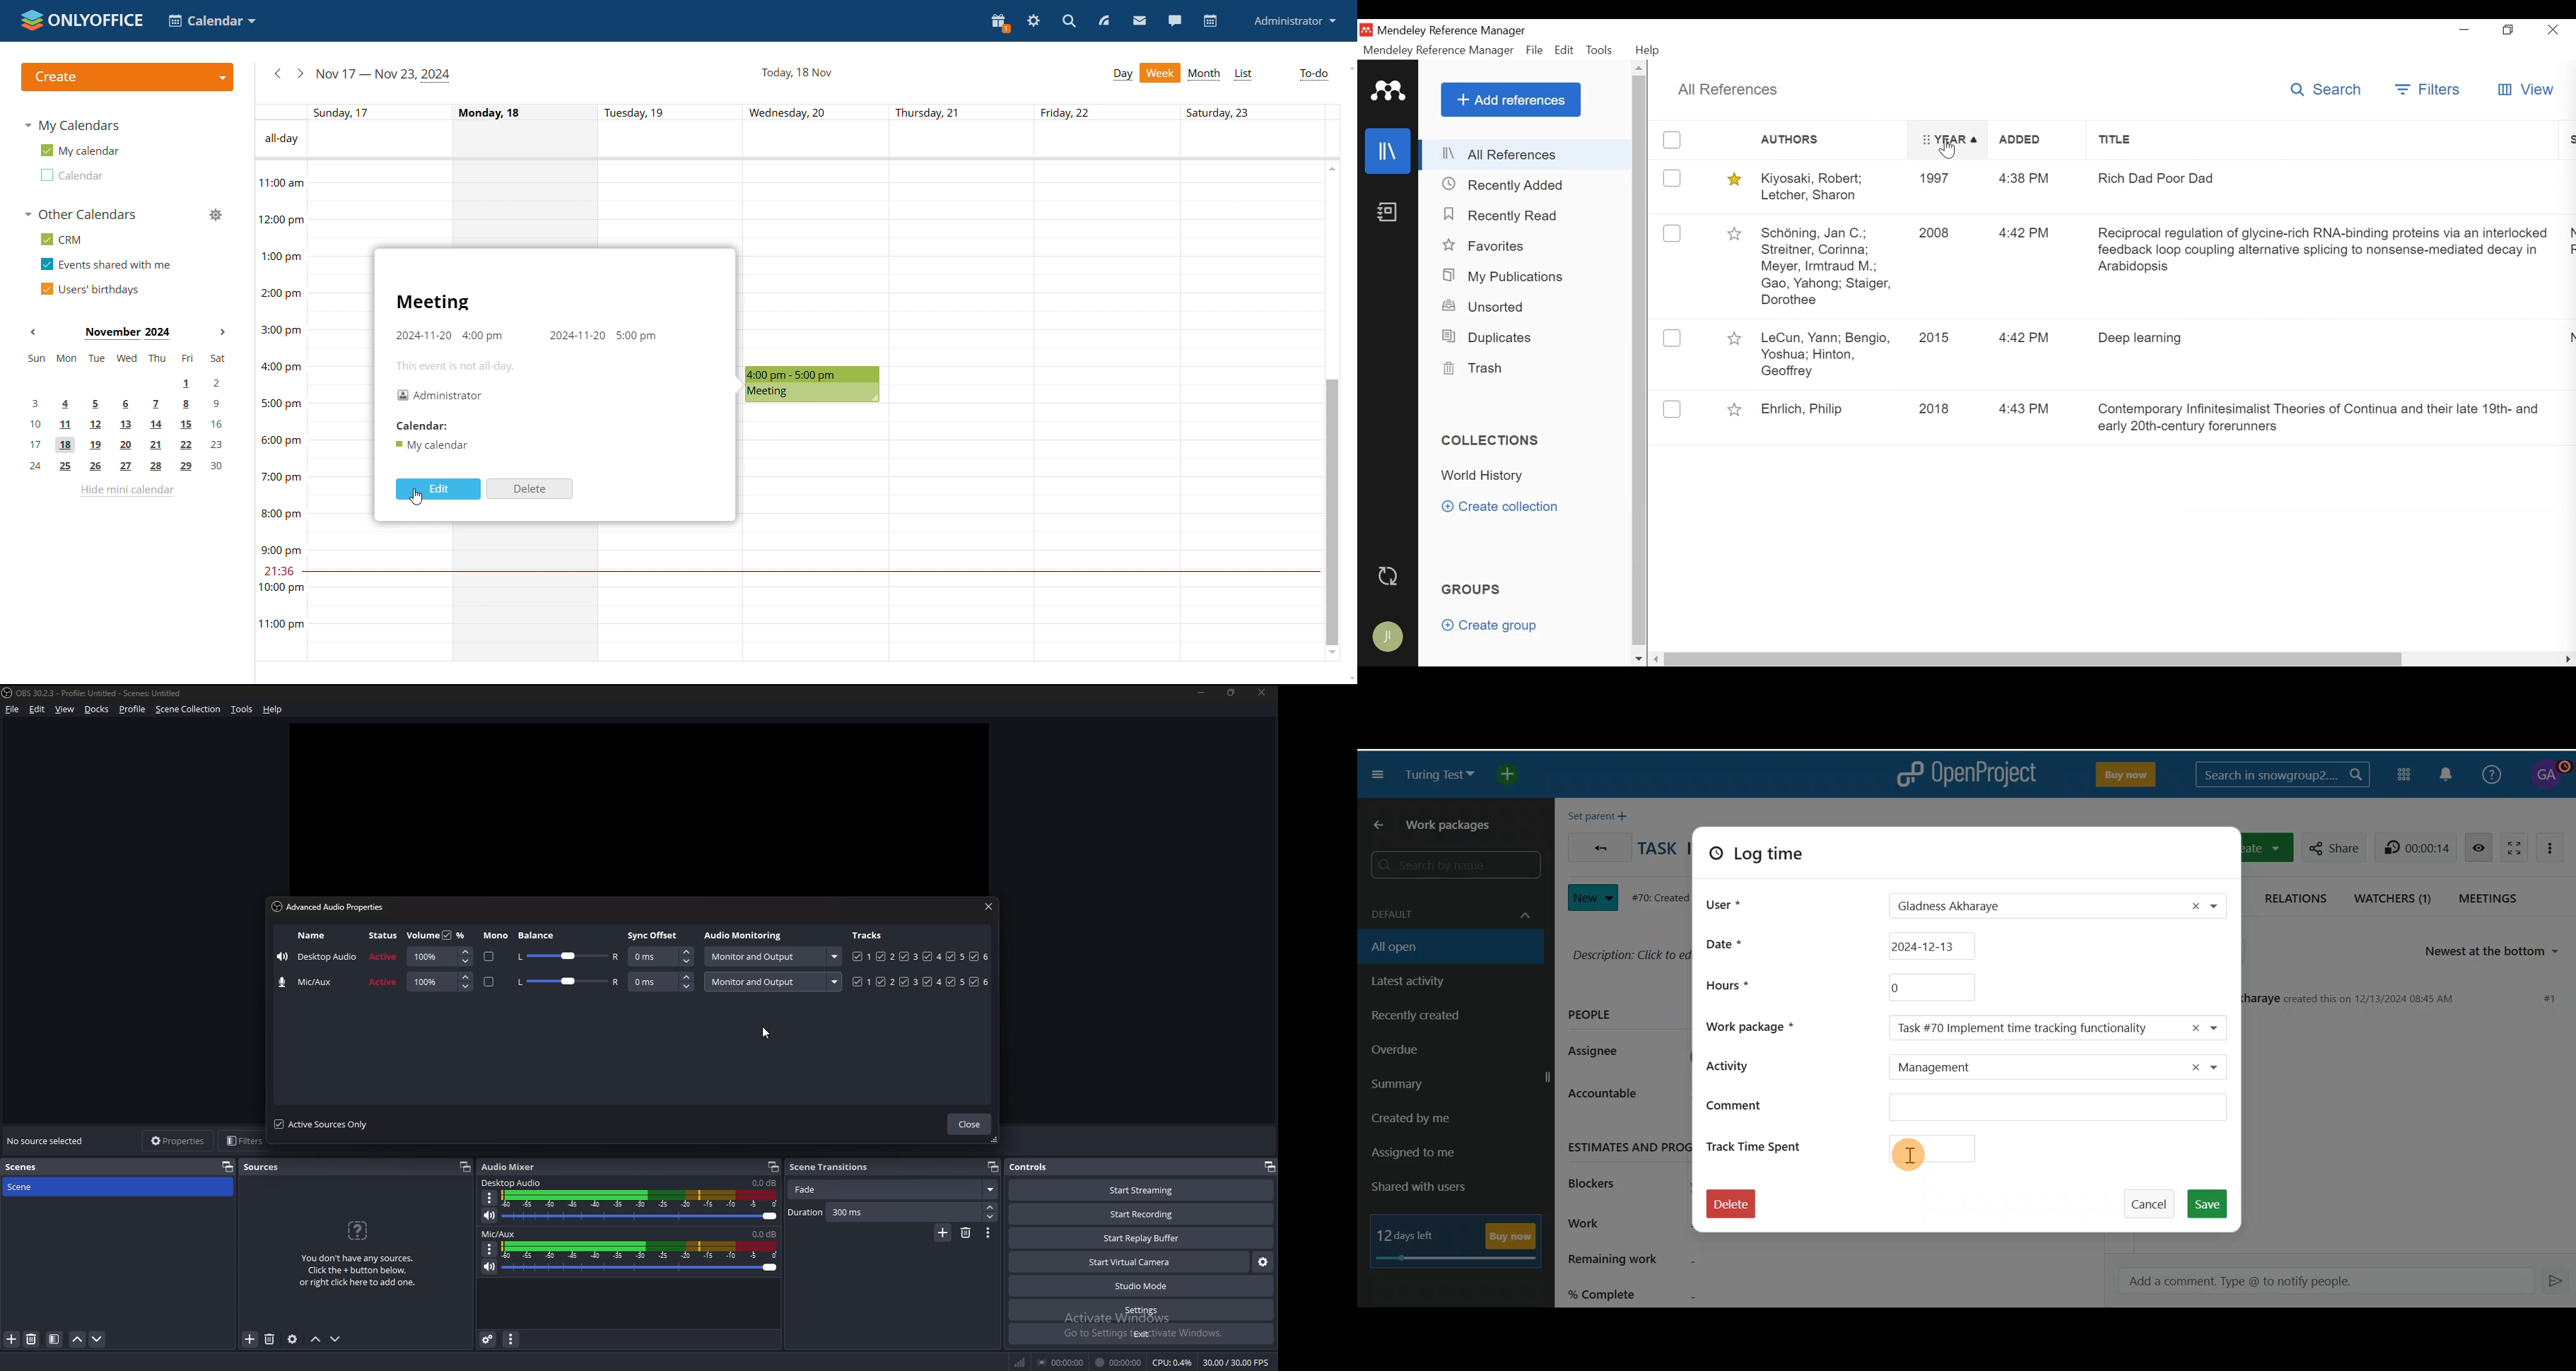  What do you see at coordinates (489, 1340) in the screenshot?
I see `advanced audio properties` at bounding box center [489, 1340].